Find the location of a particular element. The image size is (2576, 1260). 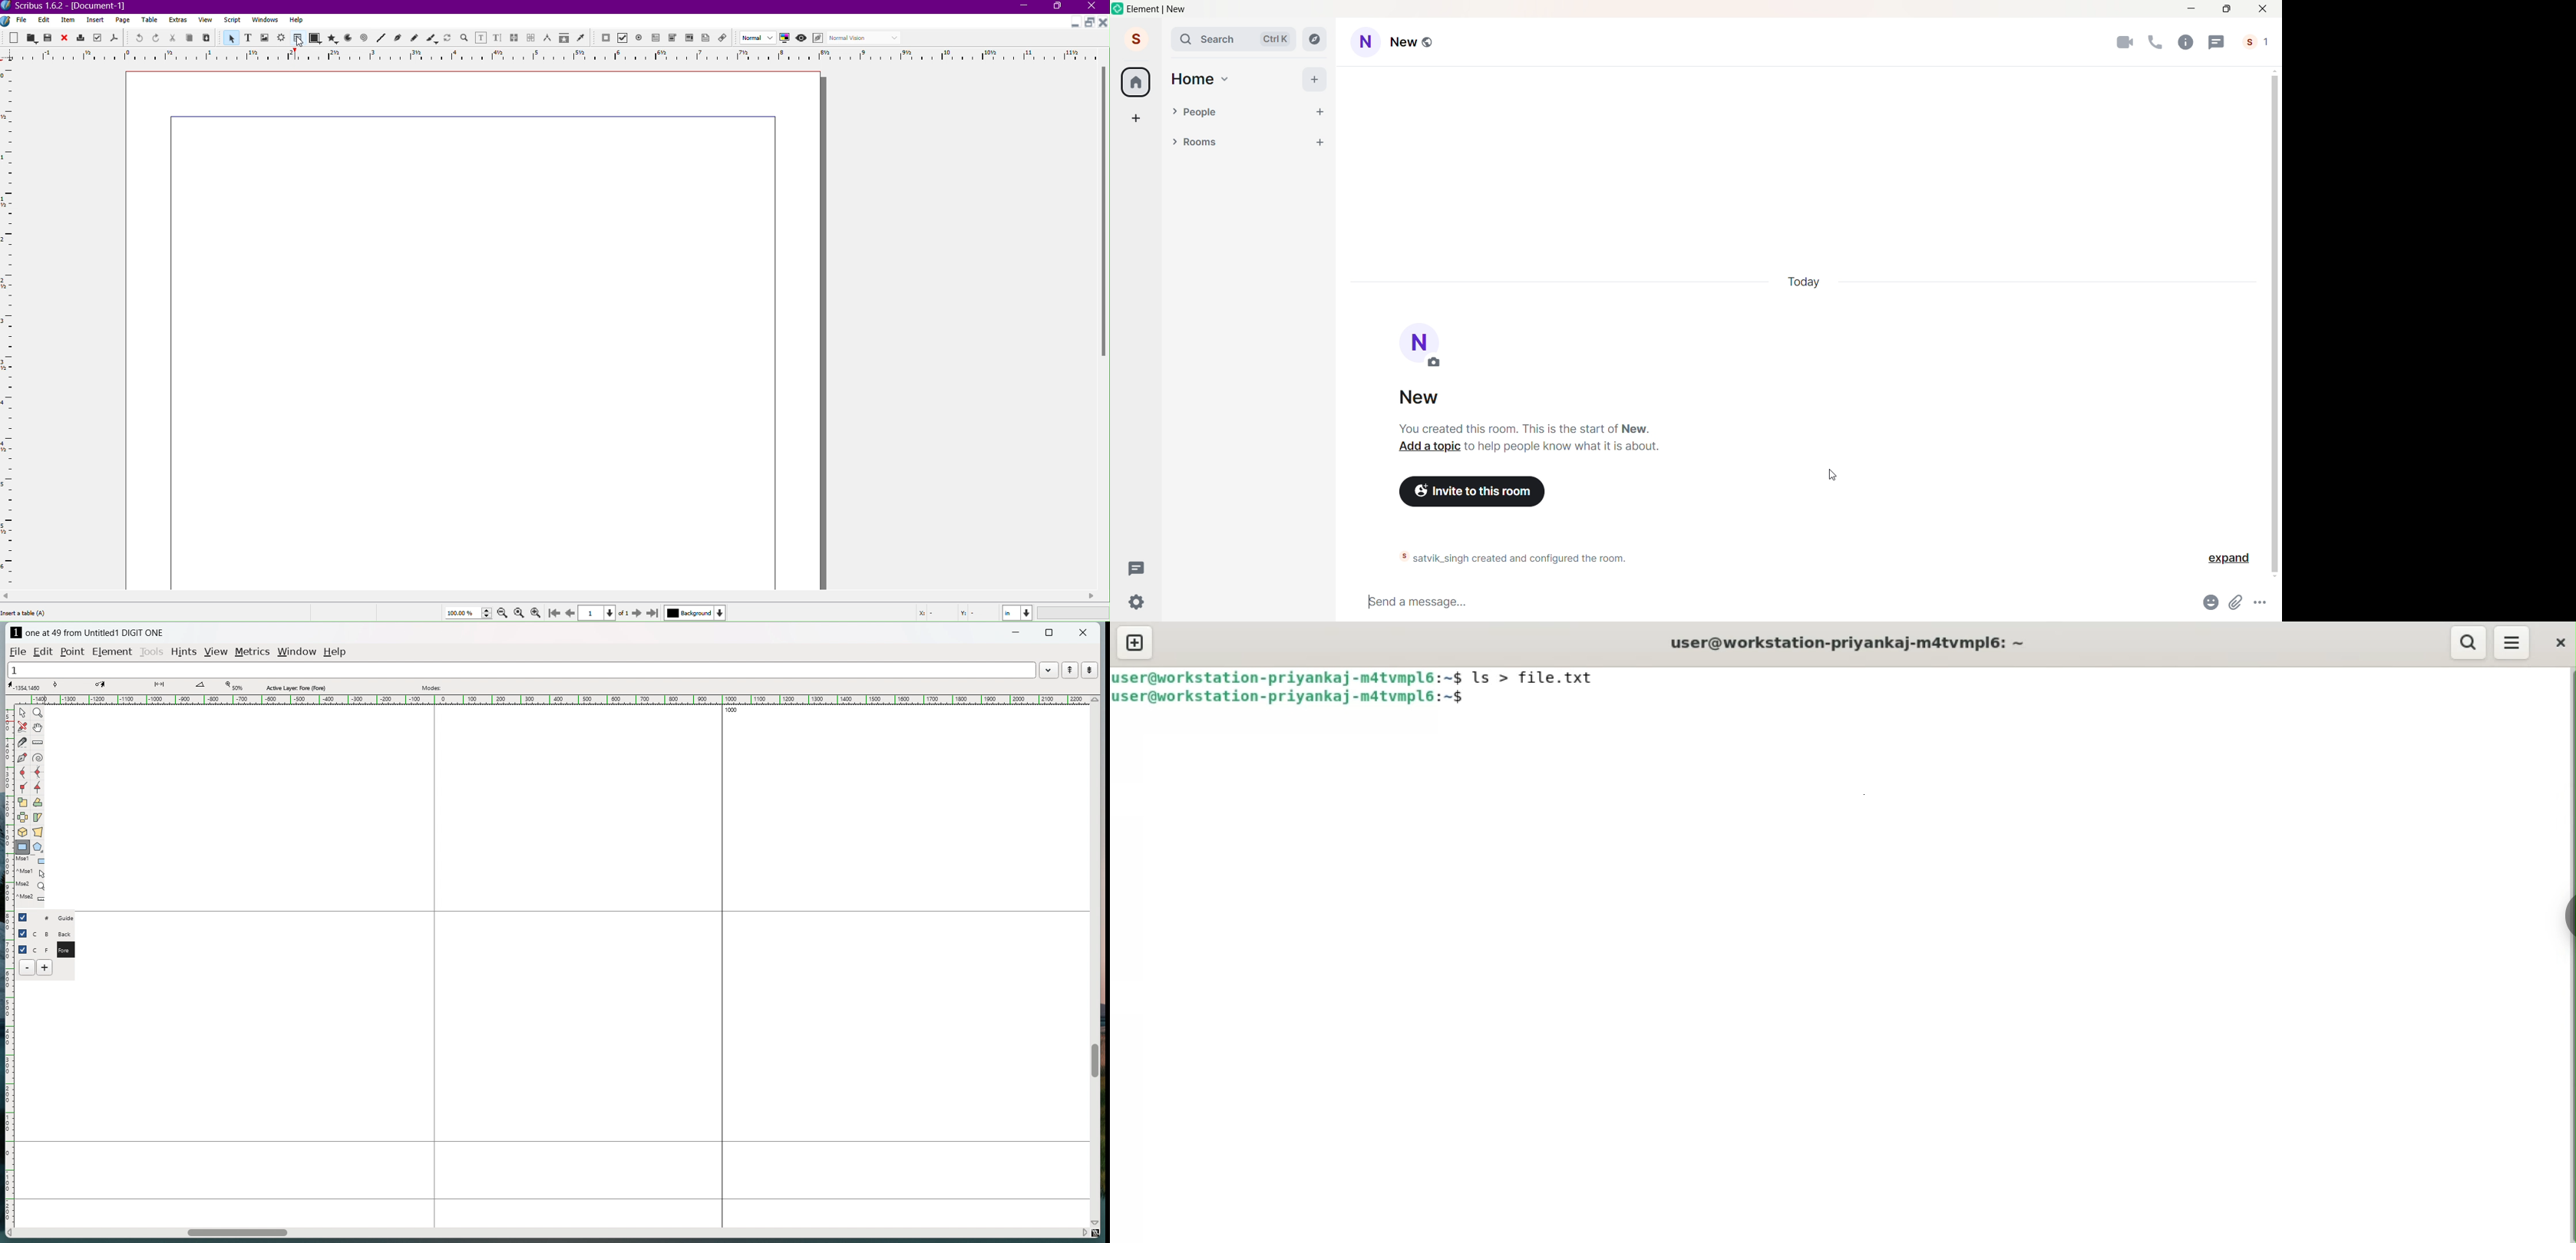

Open is located at coordinates (31, 37).